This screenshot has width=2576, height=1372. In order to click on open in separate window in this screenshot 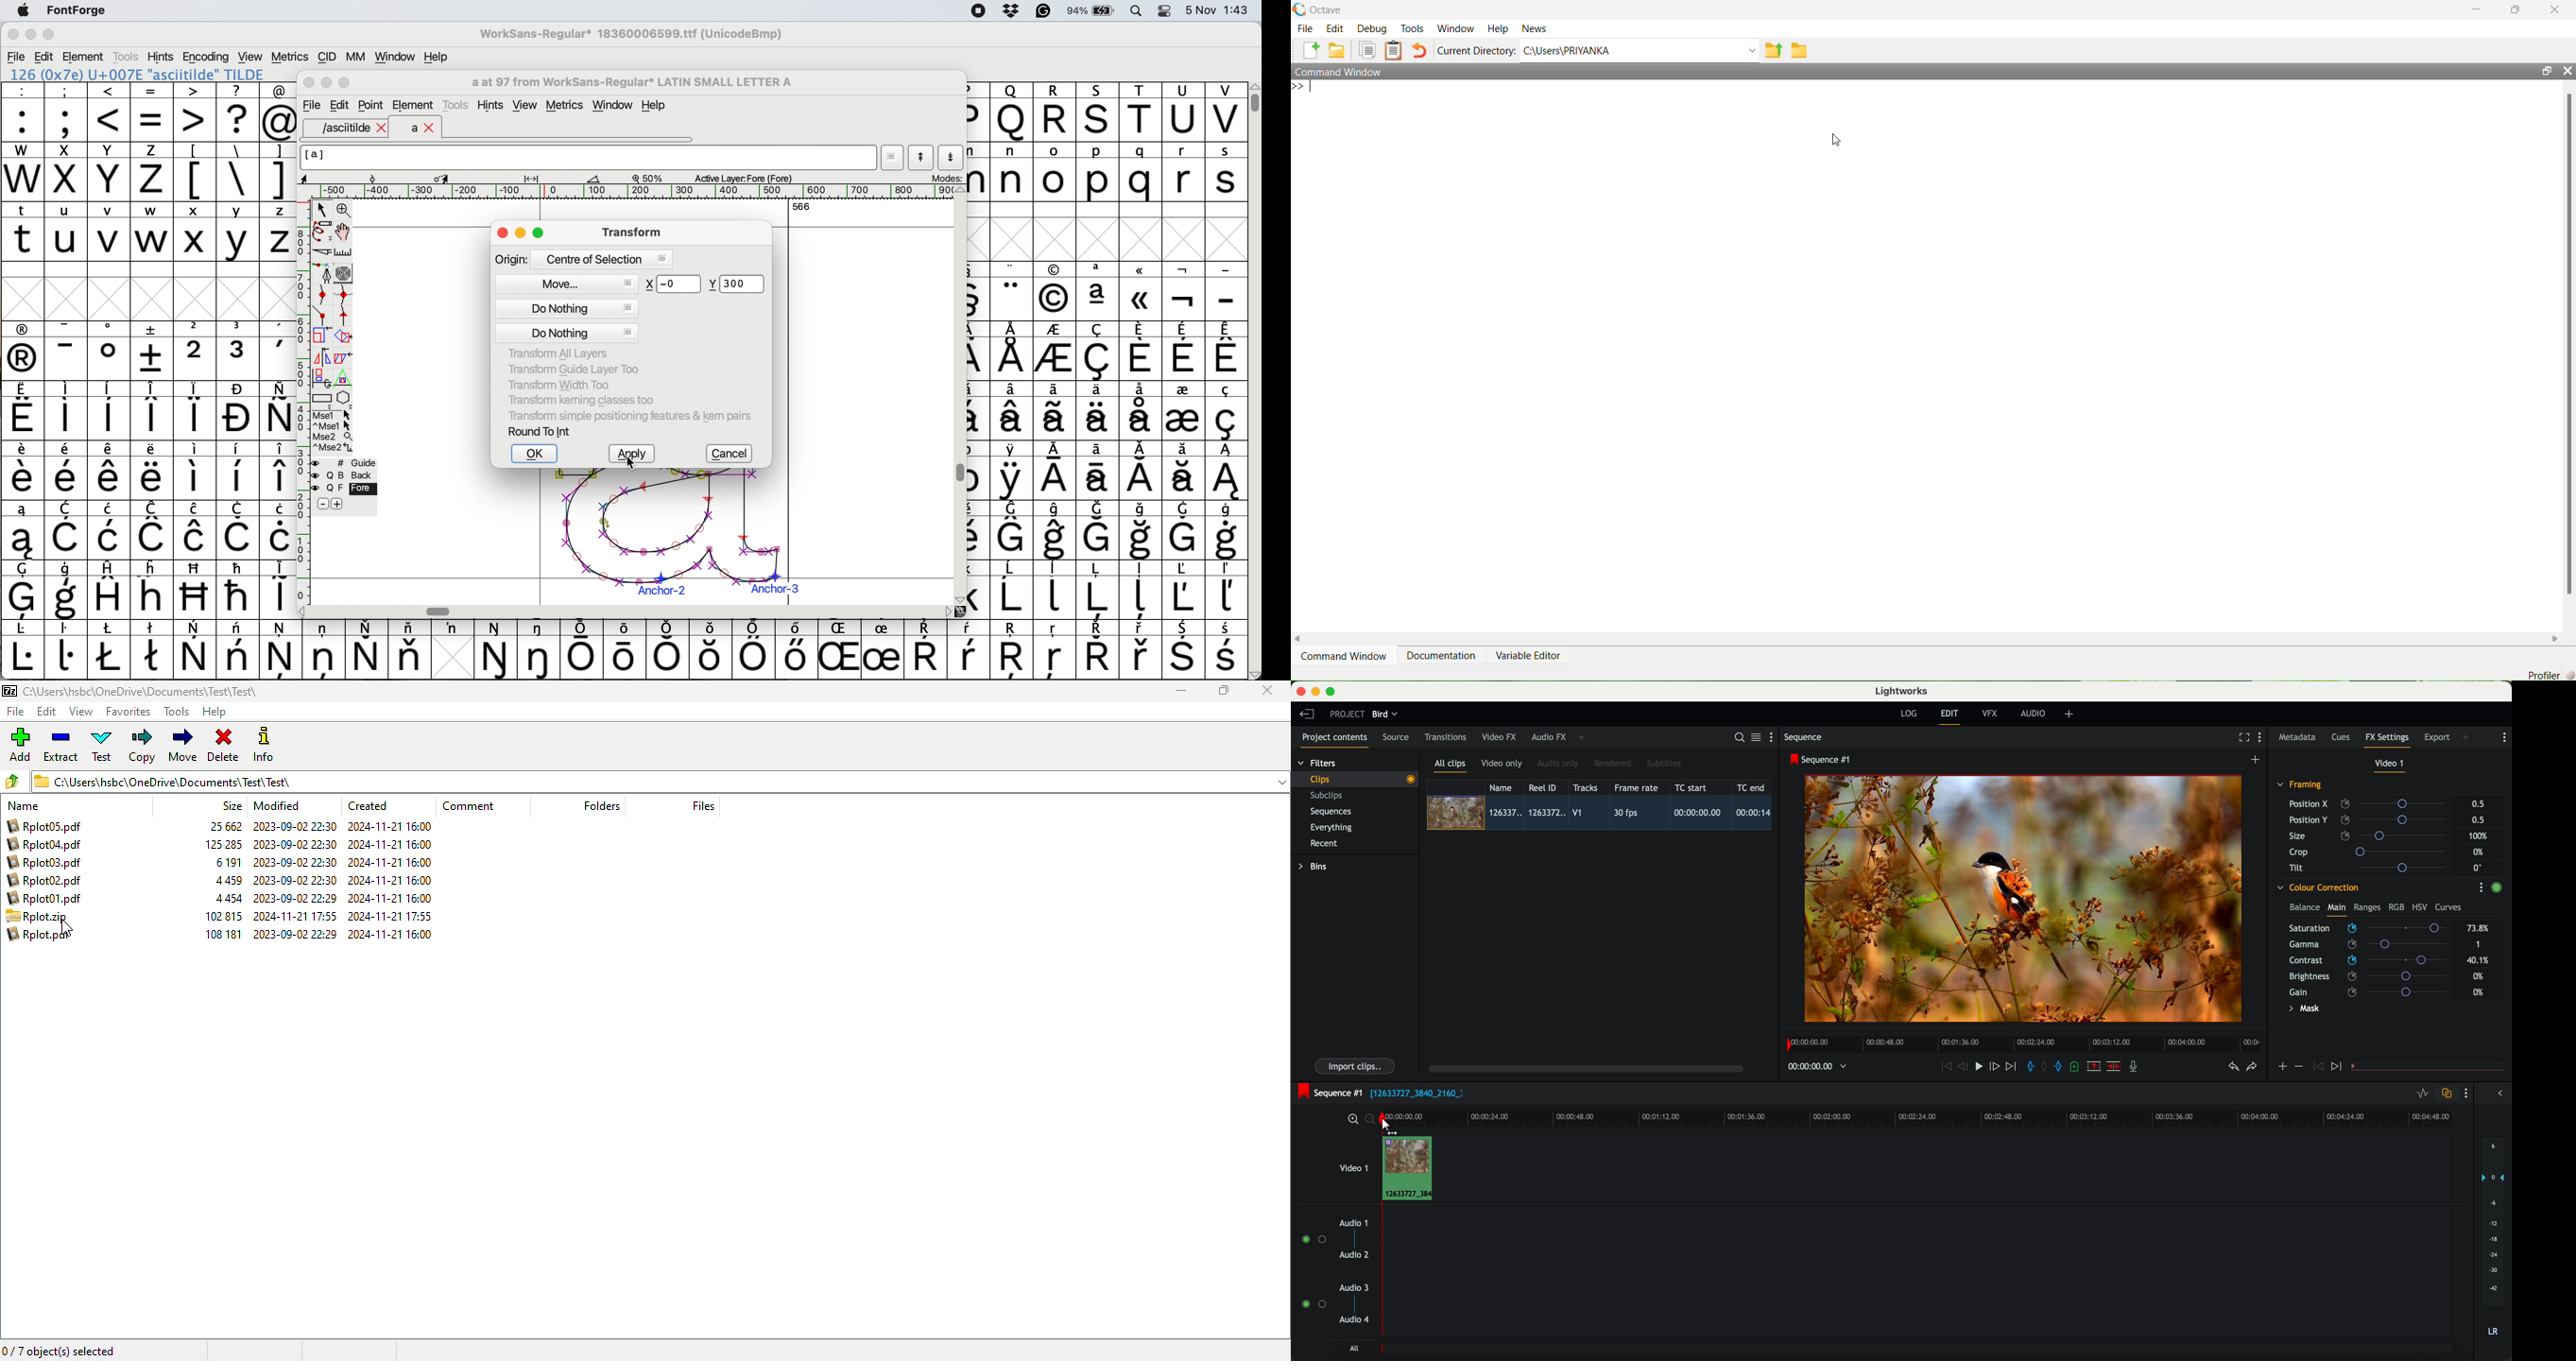, I will do `click(2547, 71)`.